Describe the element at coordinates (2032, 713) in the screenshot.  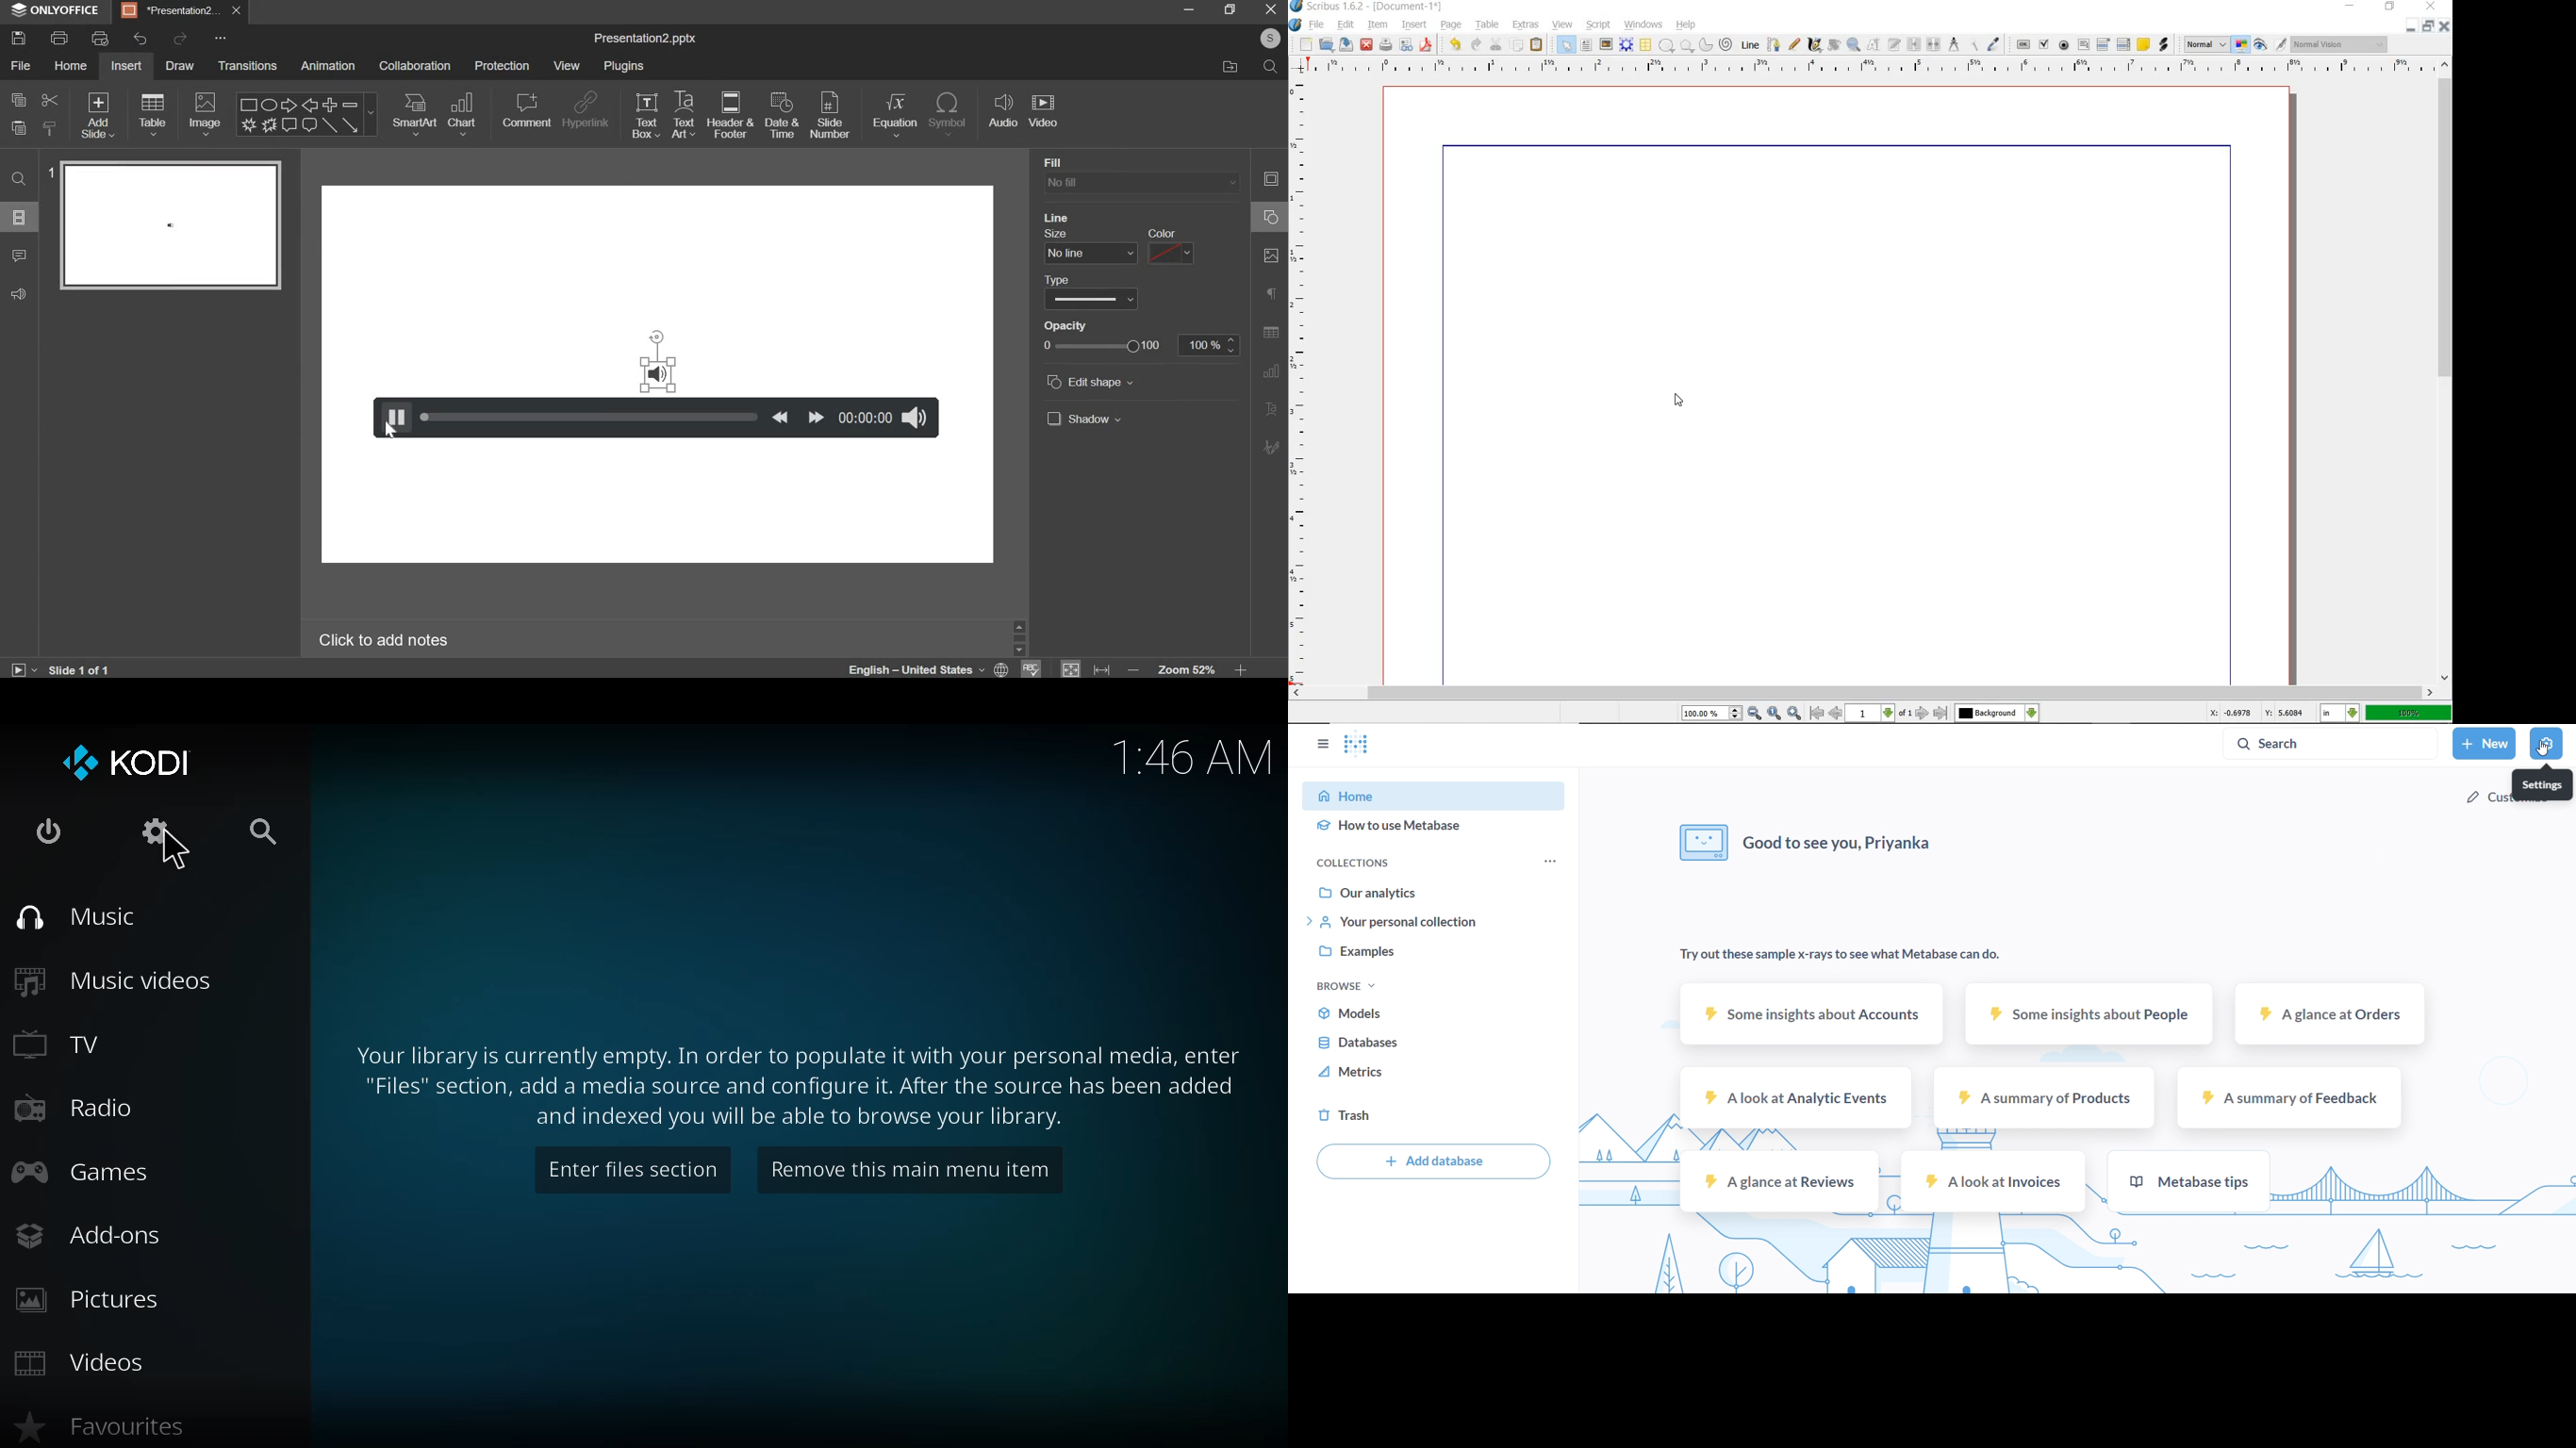
I see `select the current layer` at that location.